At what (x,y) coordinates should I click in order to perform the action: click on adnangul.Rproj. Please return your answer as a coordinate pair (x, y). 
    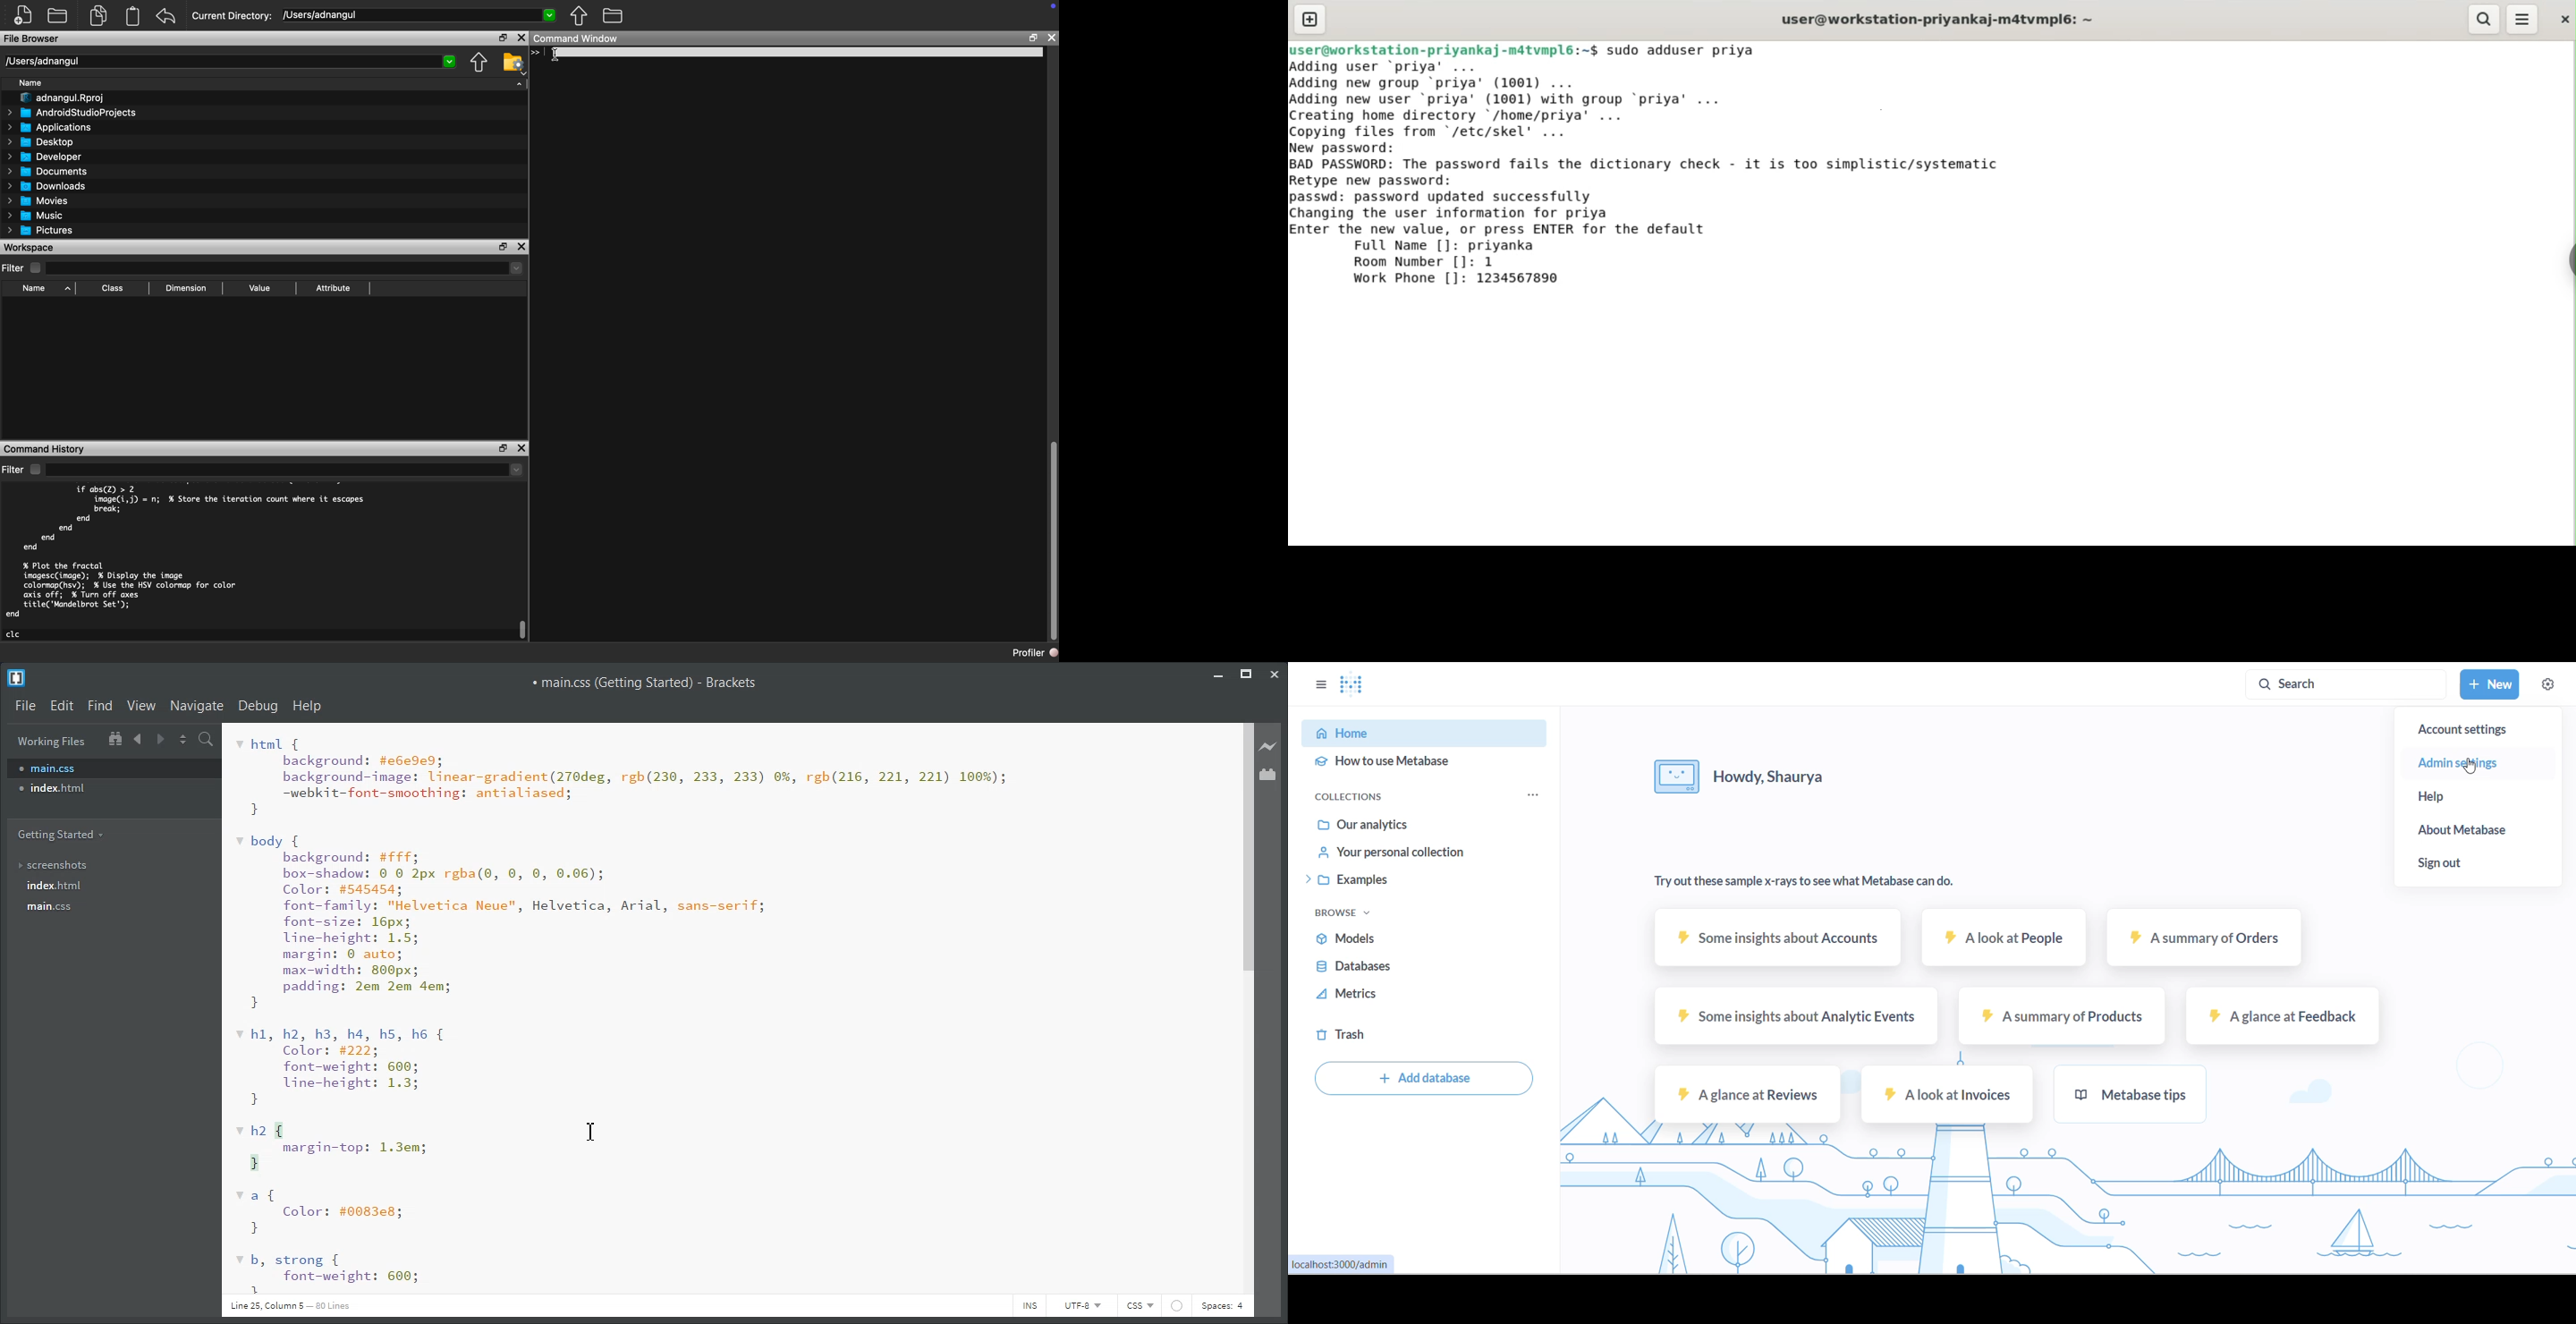
    Looking at the image, I should click on (63, 98).